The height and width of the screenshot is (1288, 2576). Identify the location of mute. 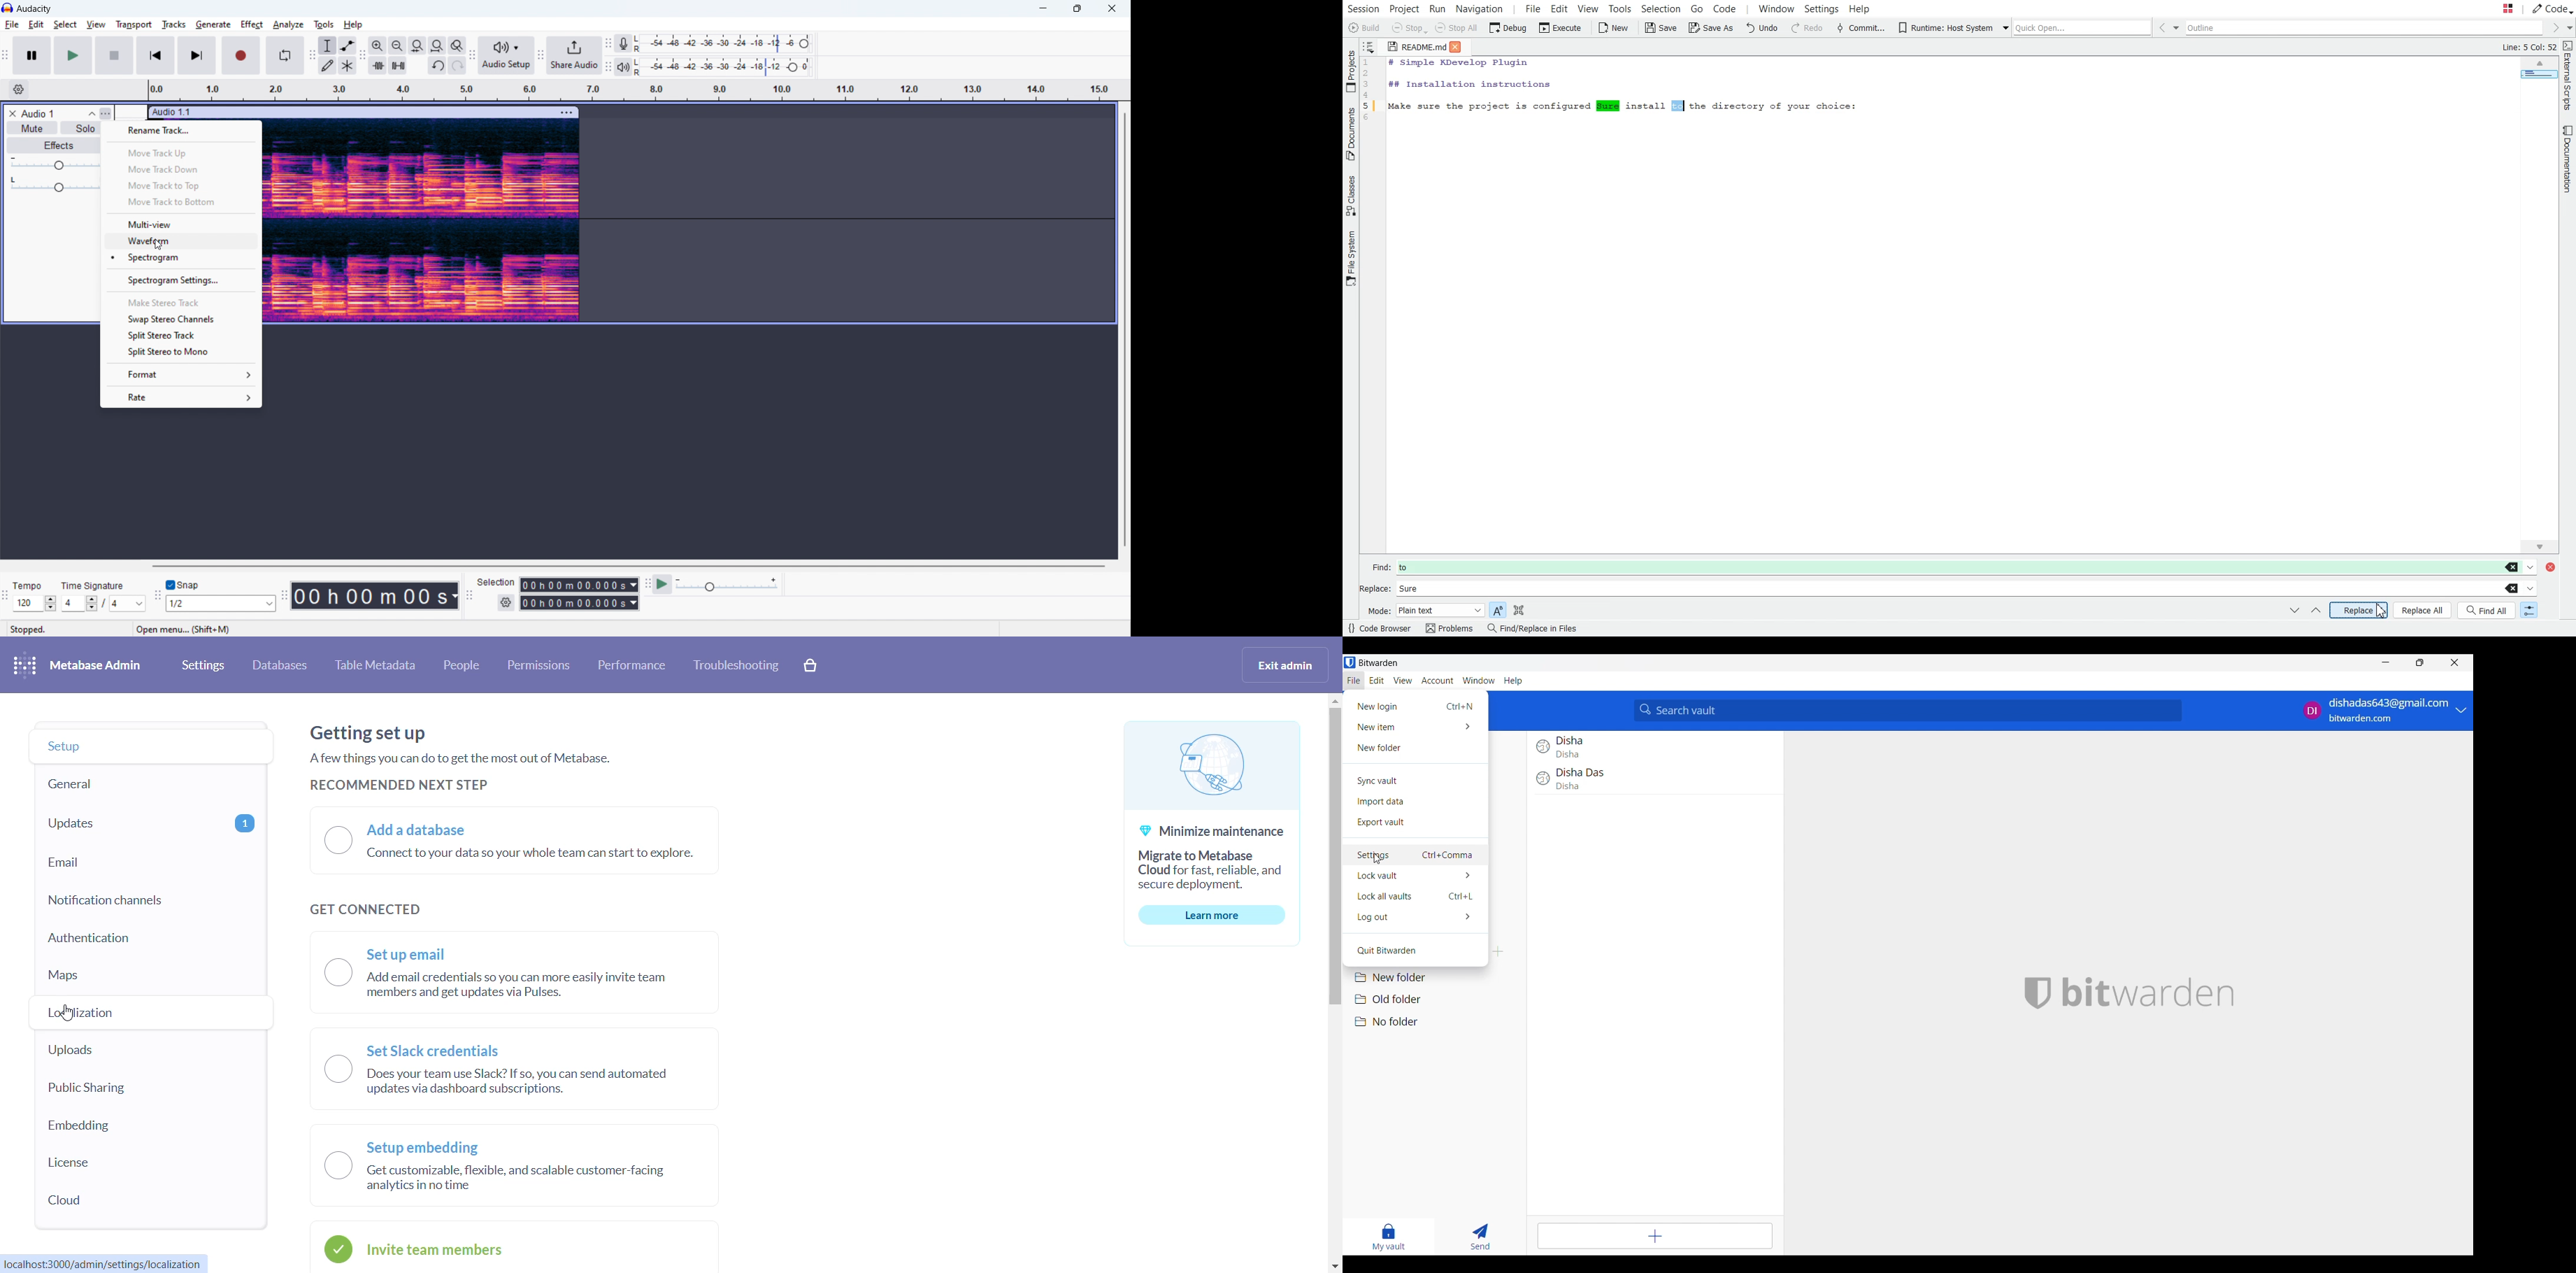
(31, 127).